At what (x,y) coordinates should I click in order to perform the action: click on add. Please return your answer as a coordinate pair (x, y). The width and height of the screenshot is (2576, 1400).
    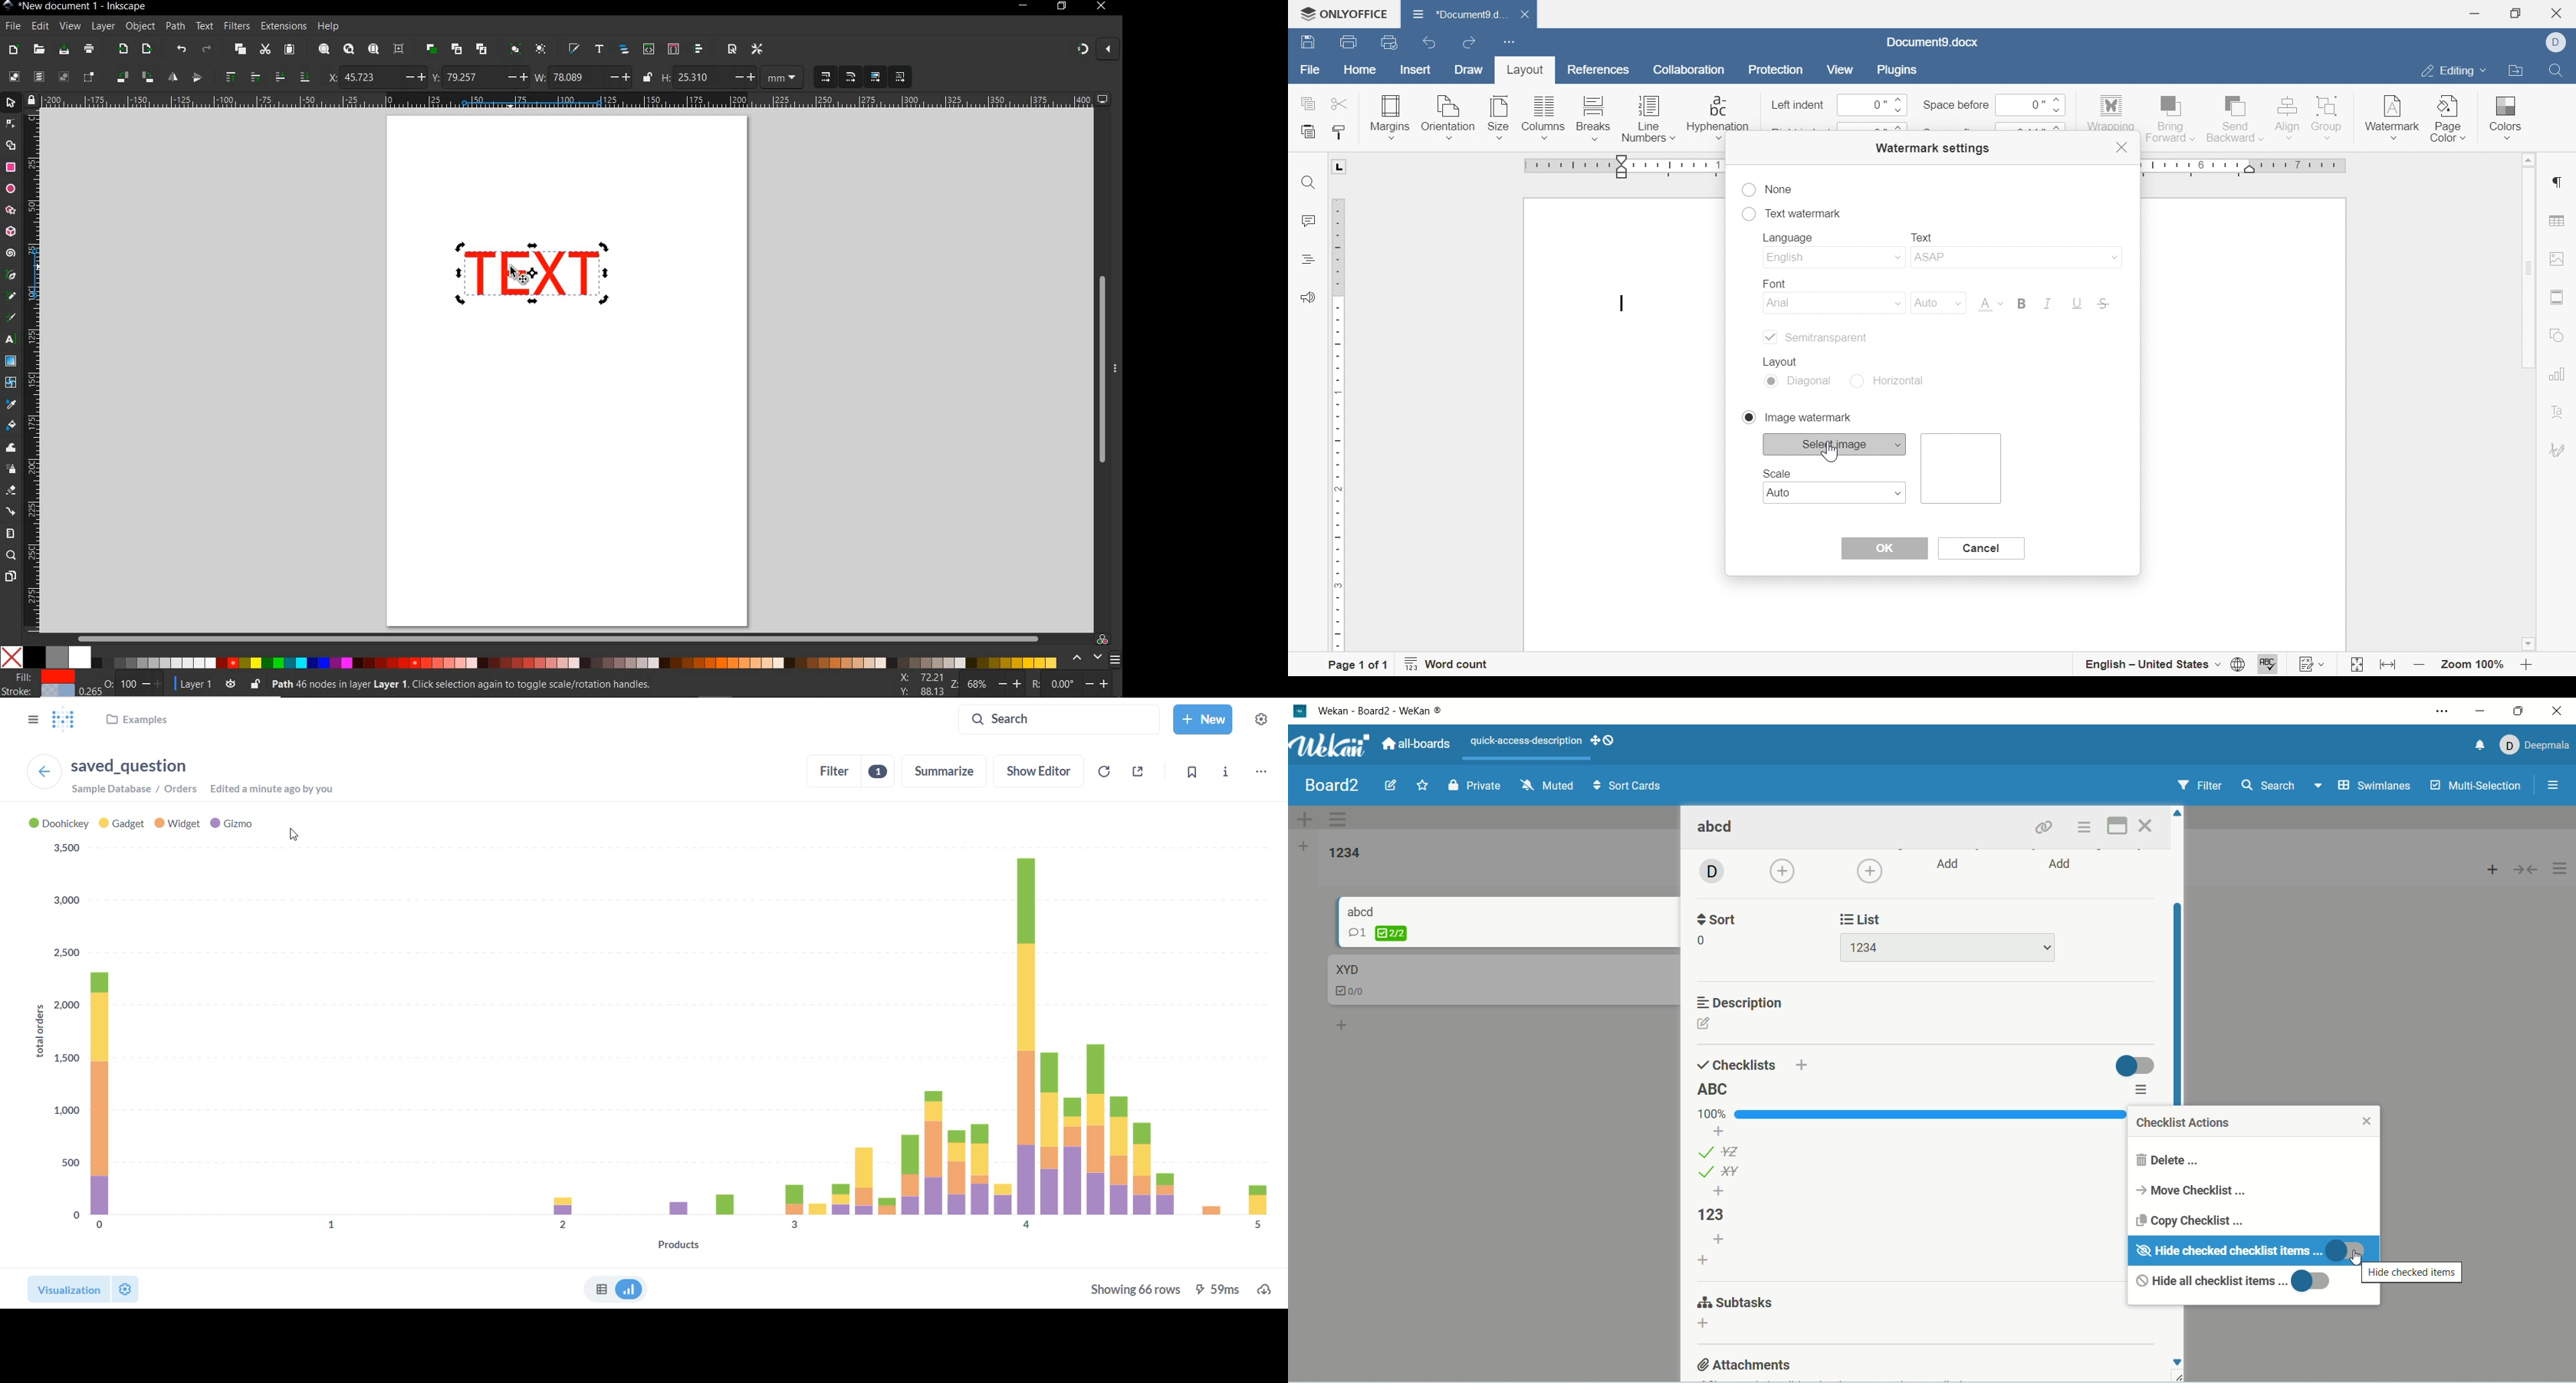
    Looking at the image, I should click on (1870, 871).